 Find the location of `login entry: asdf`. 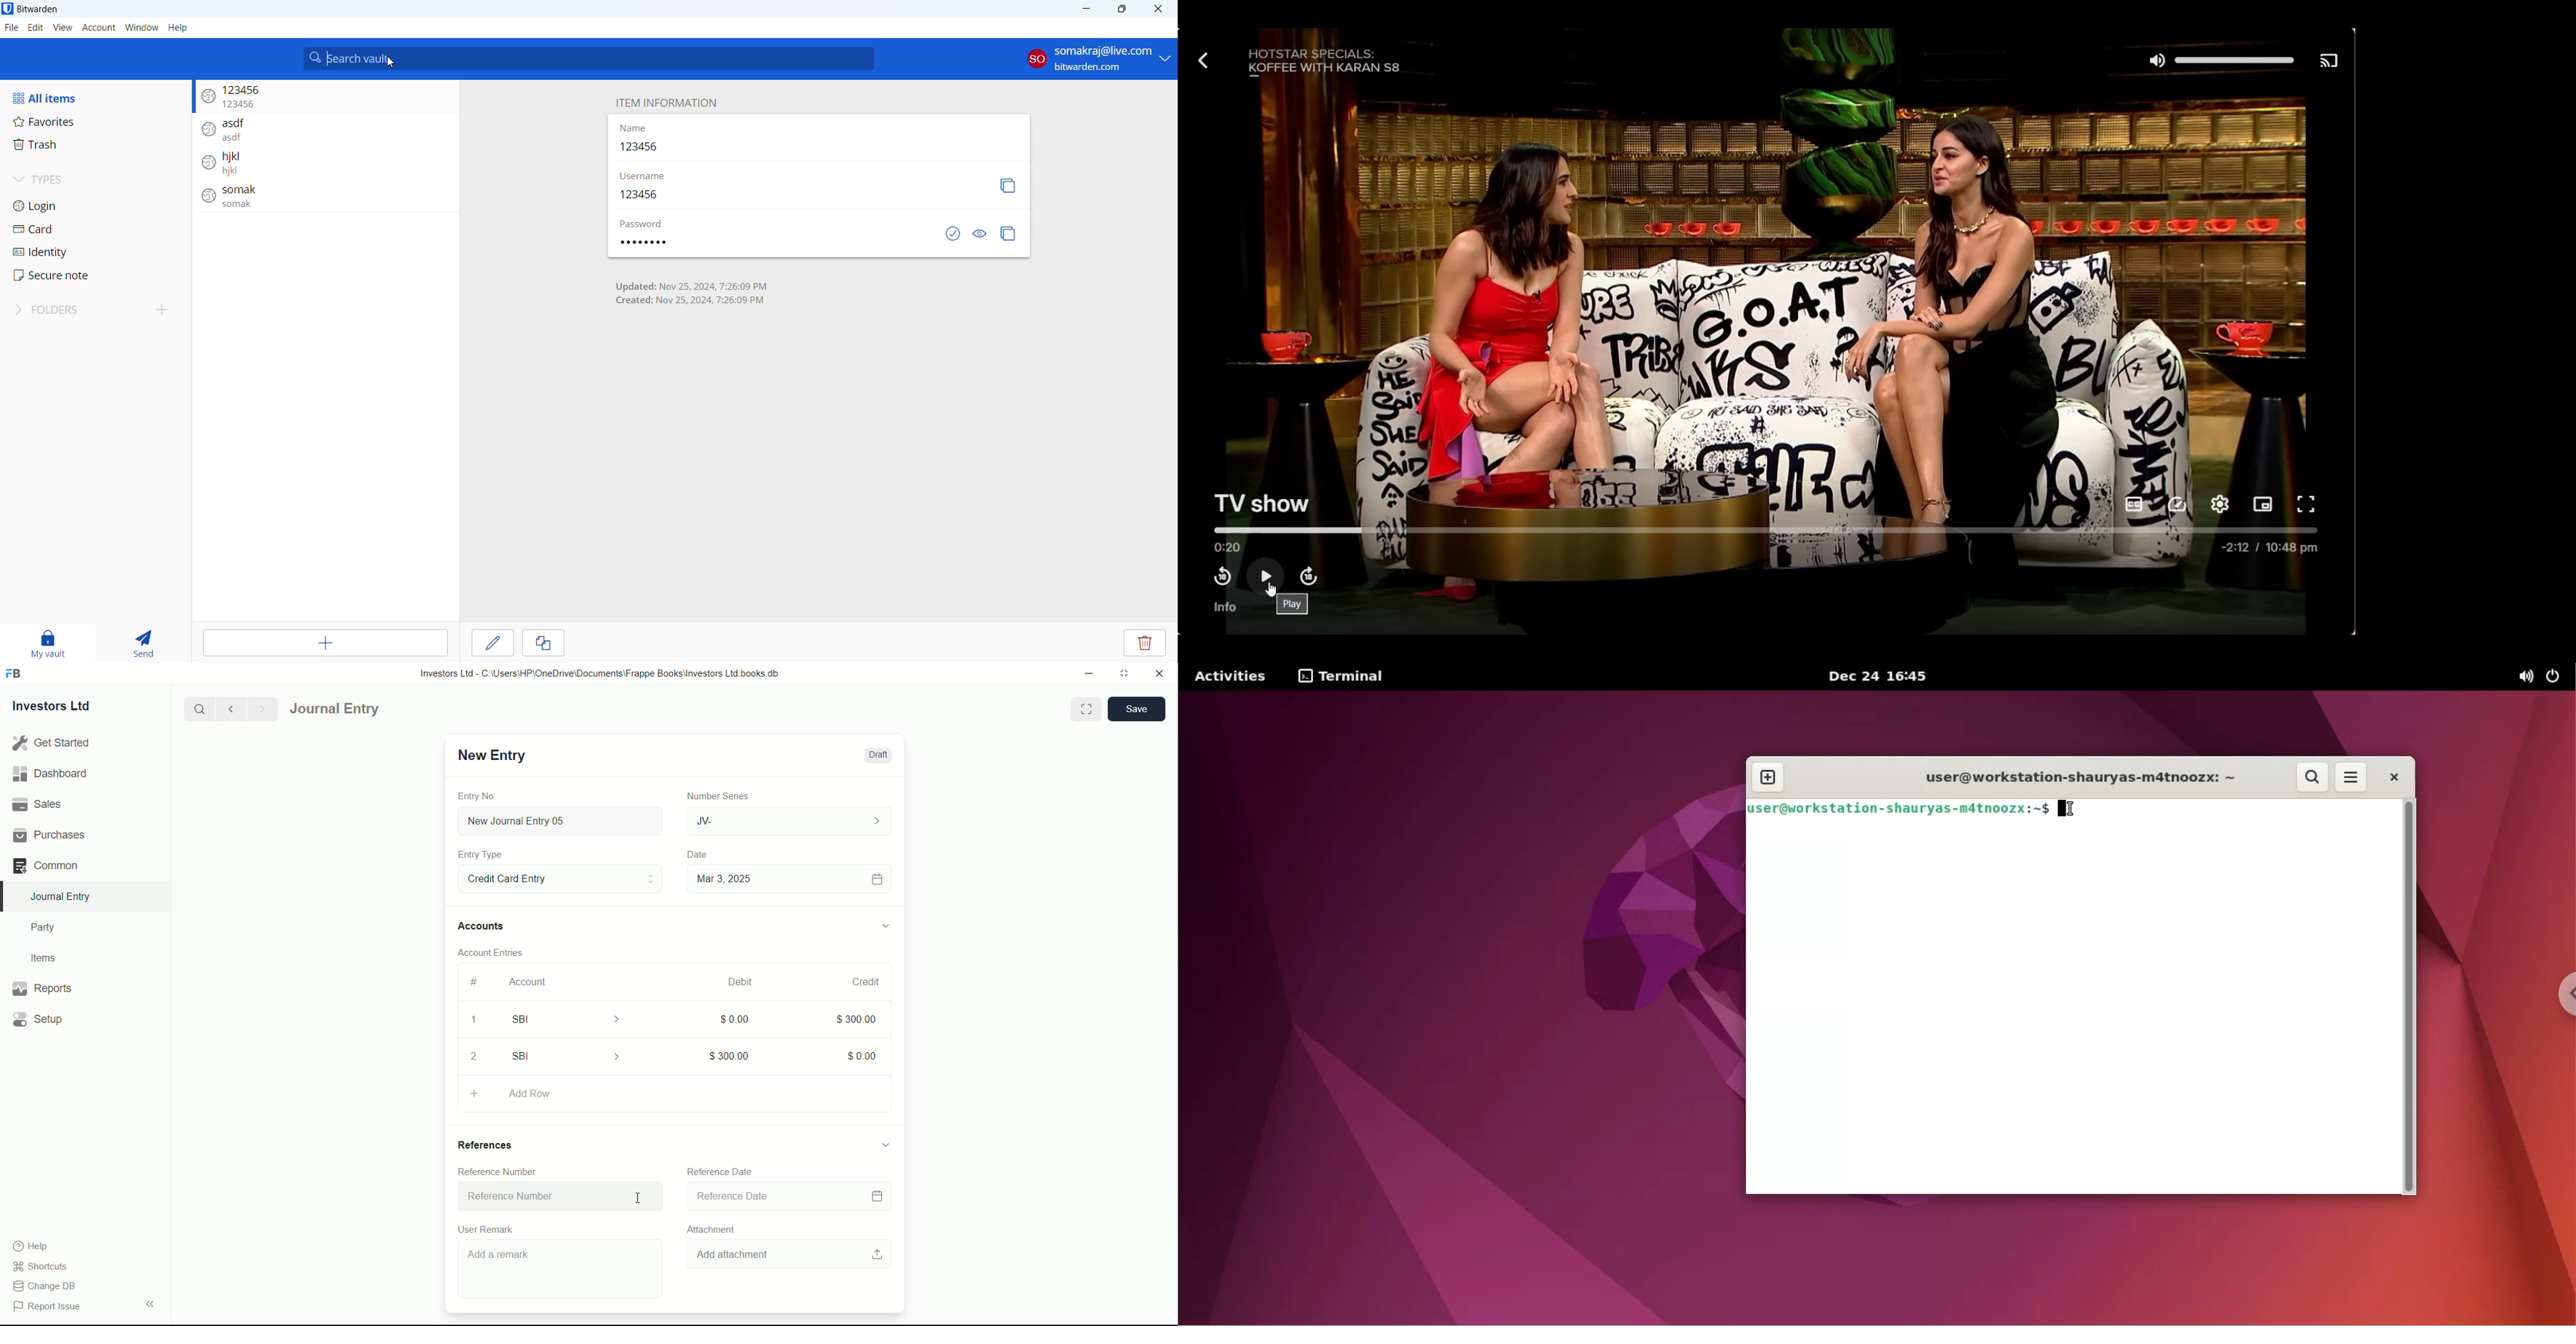

login entry: asdf is located at coordinates (322, 130).